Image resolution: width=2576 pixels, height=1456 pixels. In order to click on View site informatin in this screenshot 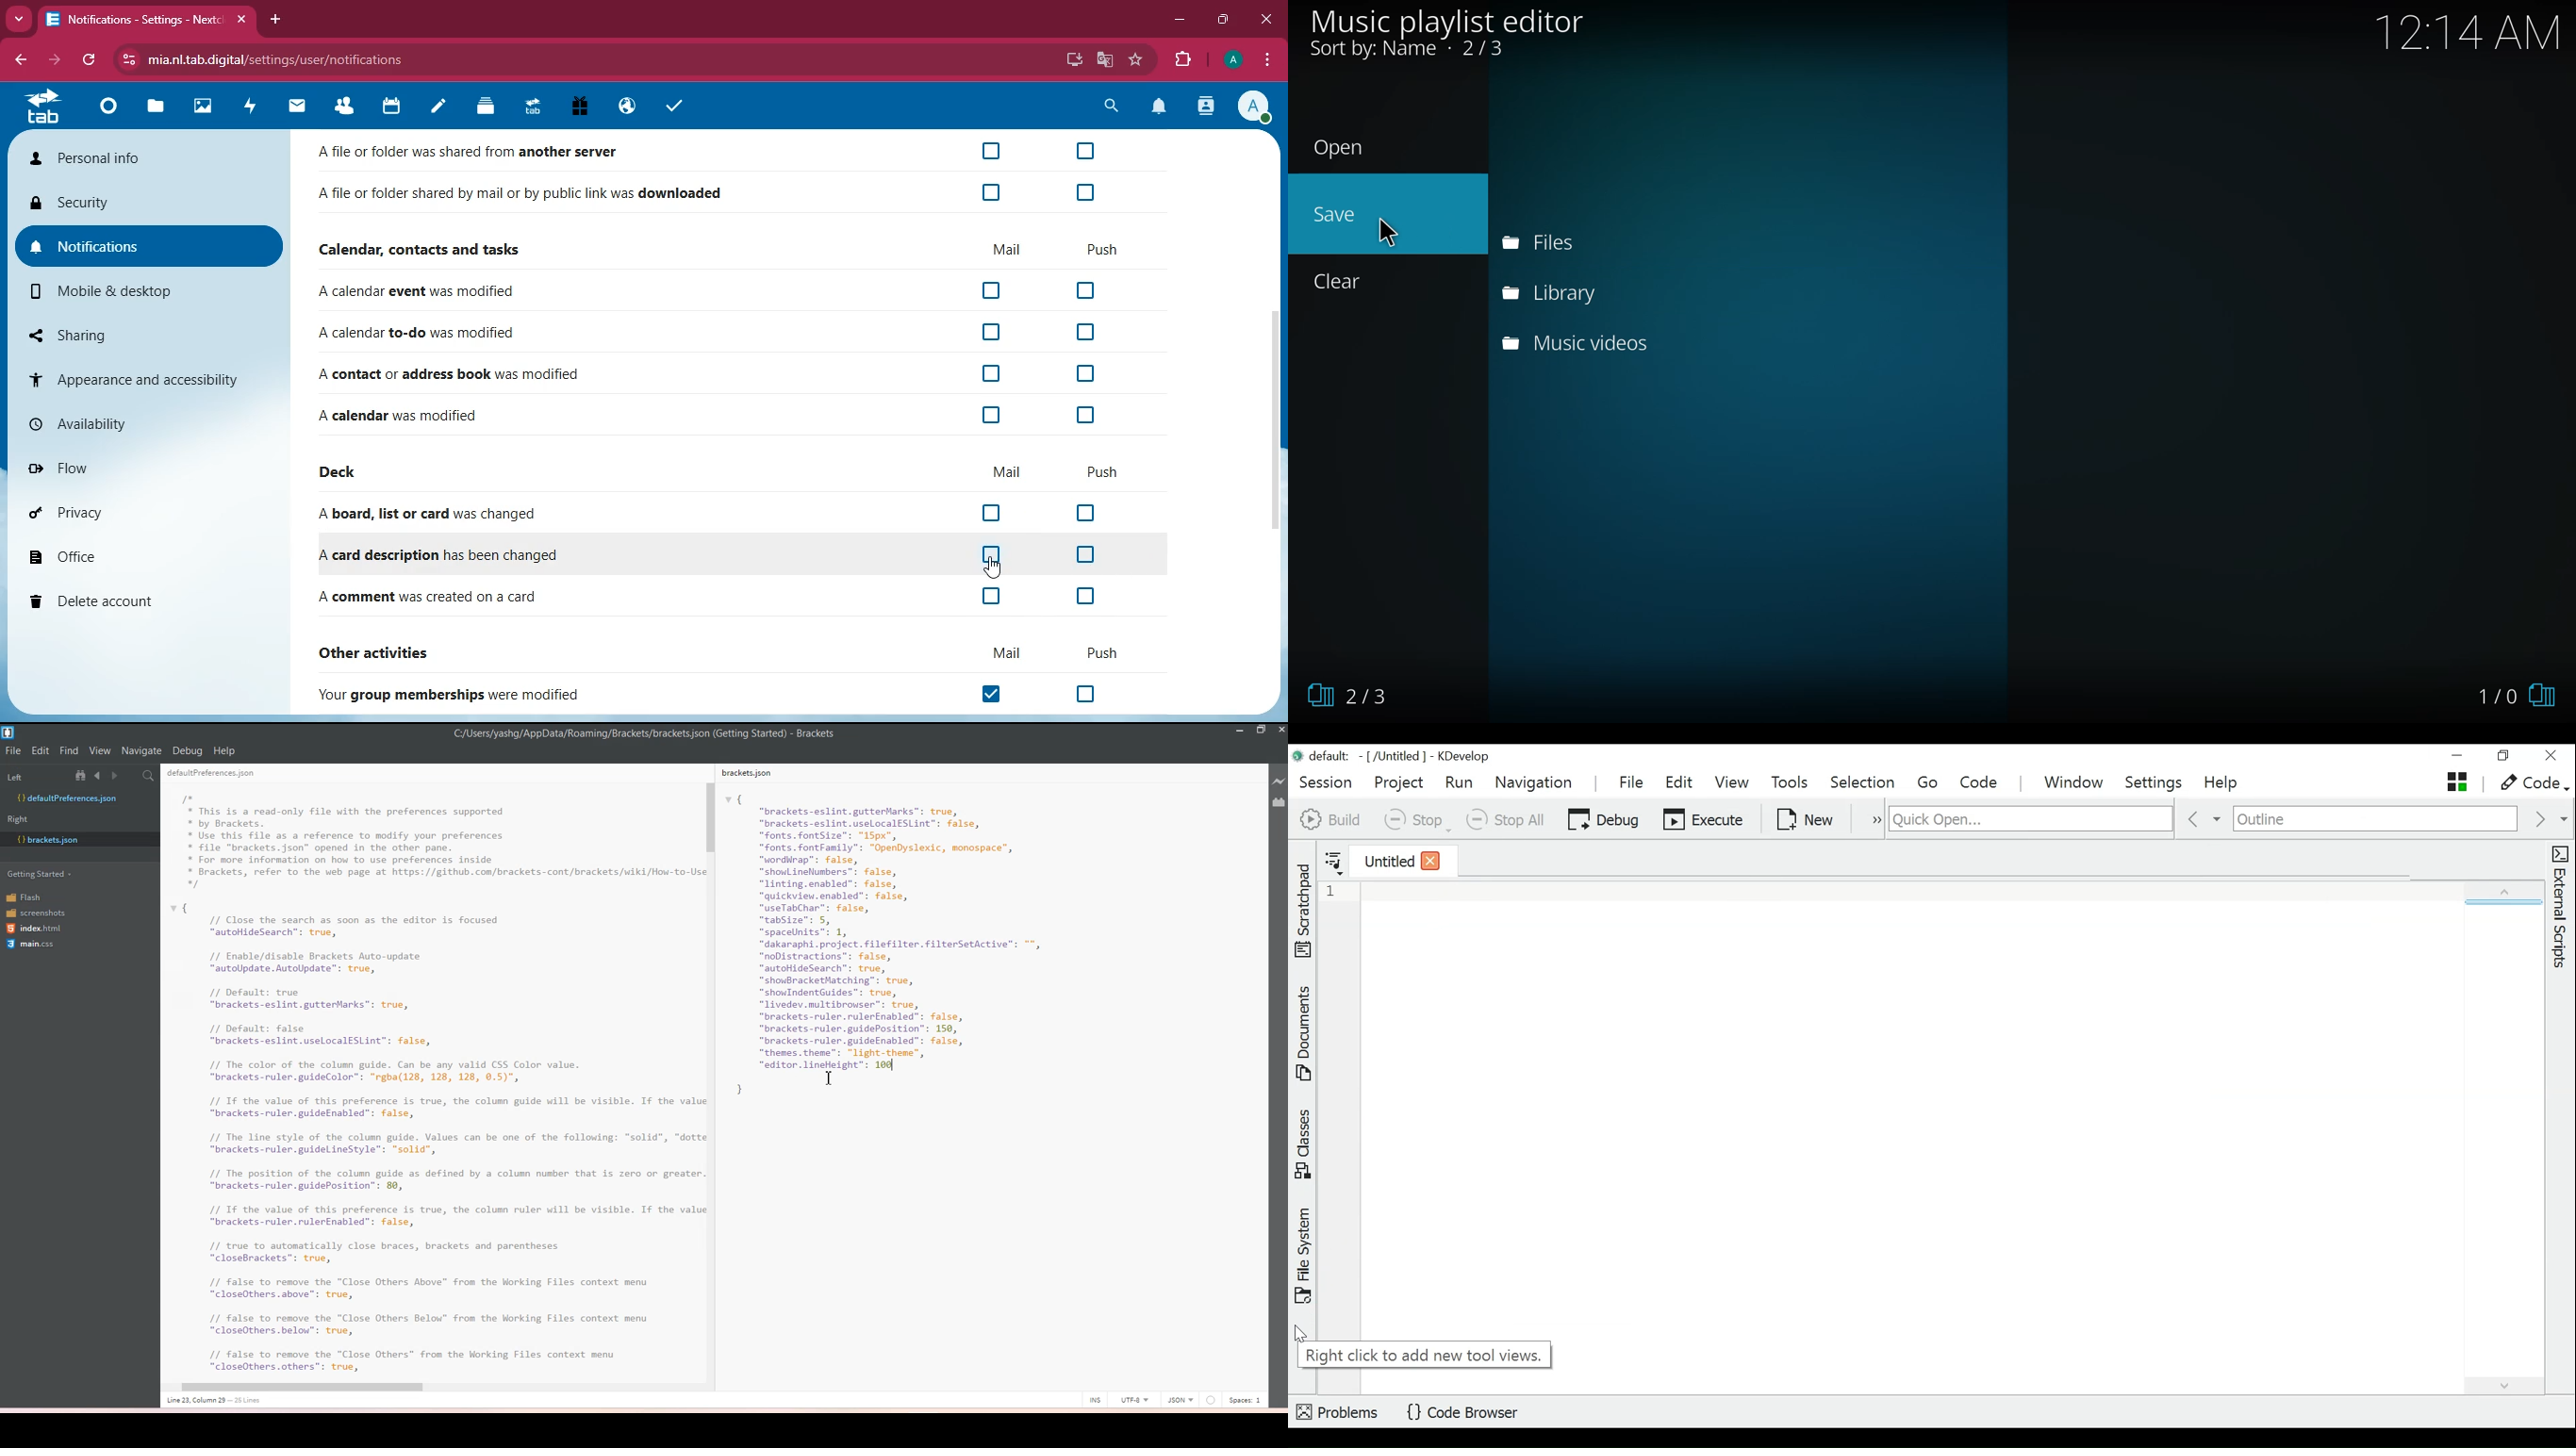, I will do `click(125, 60)`.